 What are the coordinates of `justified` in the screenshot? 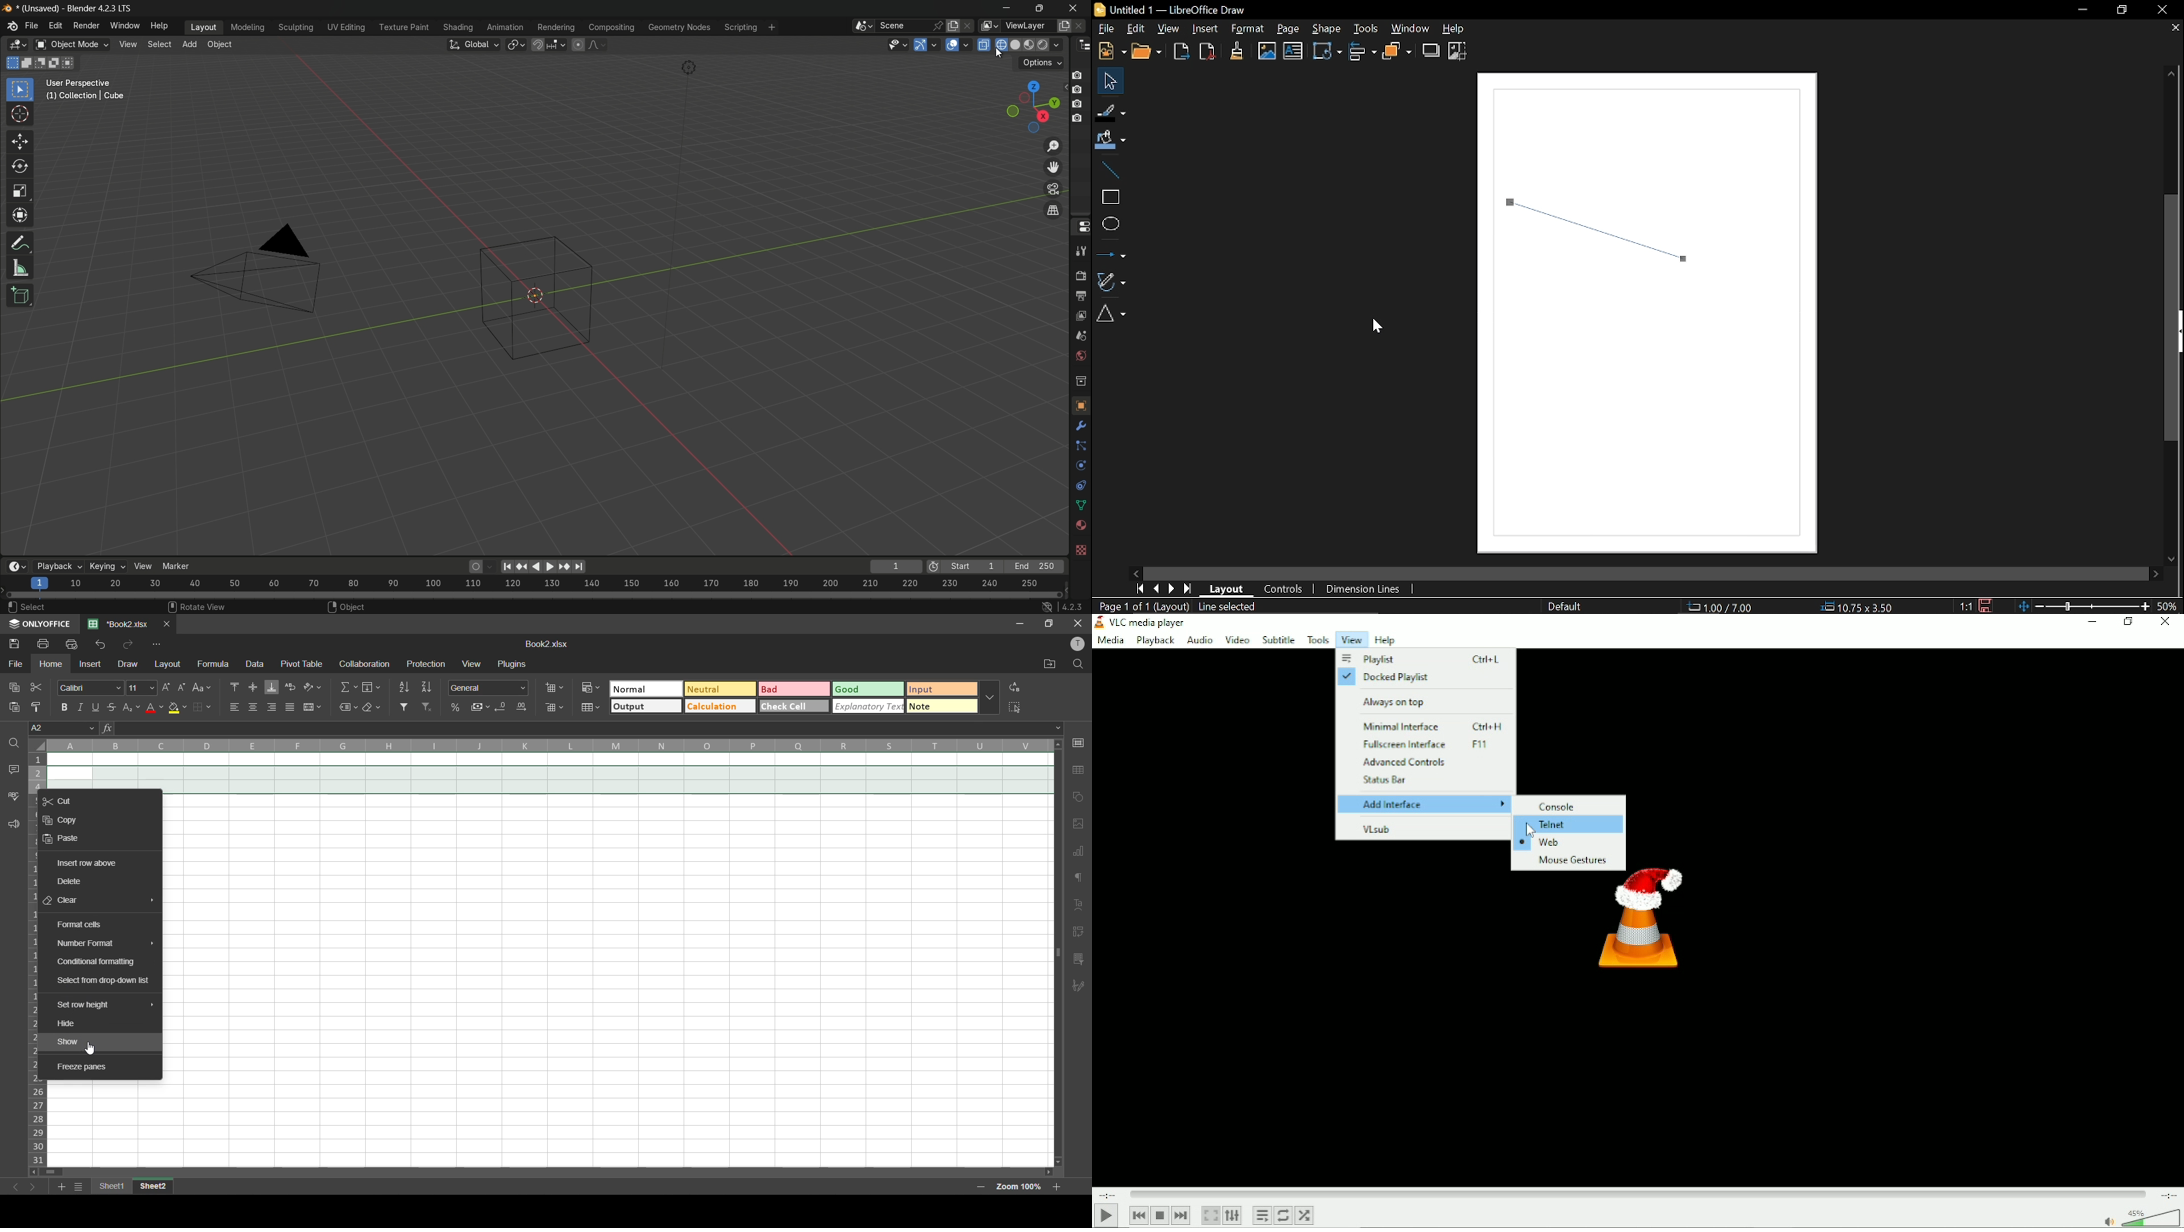 It's located at (290, 707).